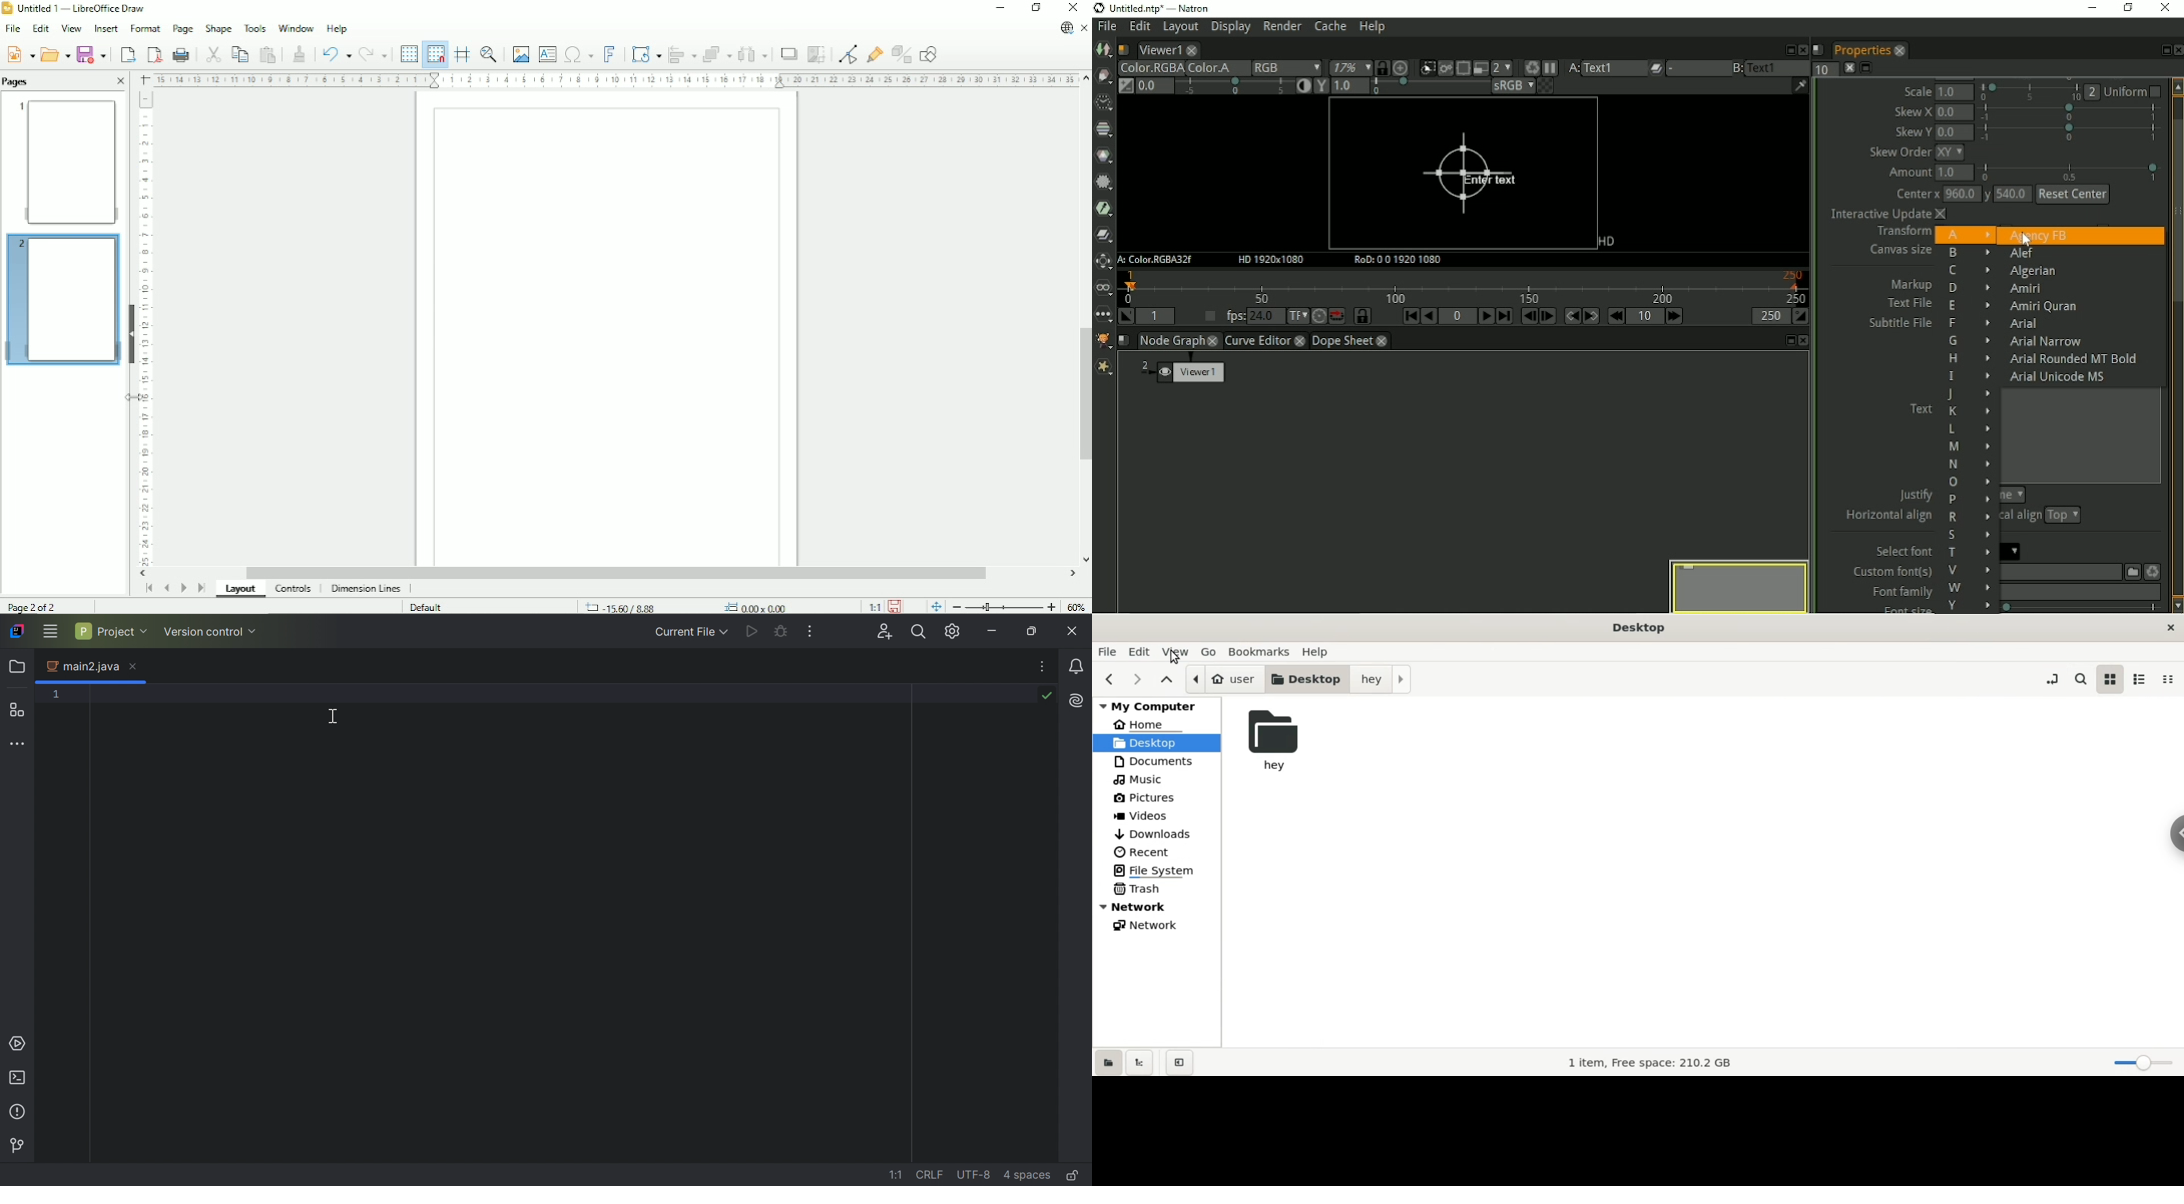 This screenshot has height=1204, width=2184. What do you see at coordinates (39, 29) in the screenshot?
I see `Edit` at bounding box center [39, 29].